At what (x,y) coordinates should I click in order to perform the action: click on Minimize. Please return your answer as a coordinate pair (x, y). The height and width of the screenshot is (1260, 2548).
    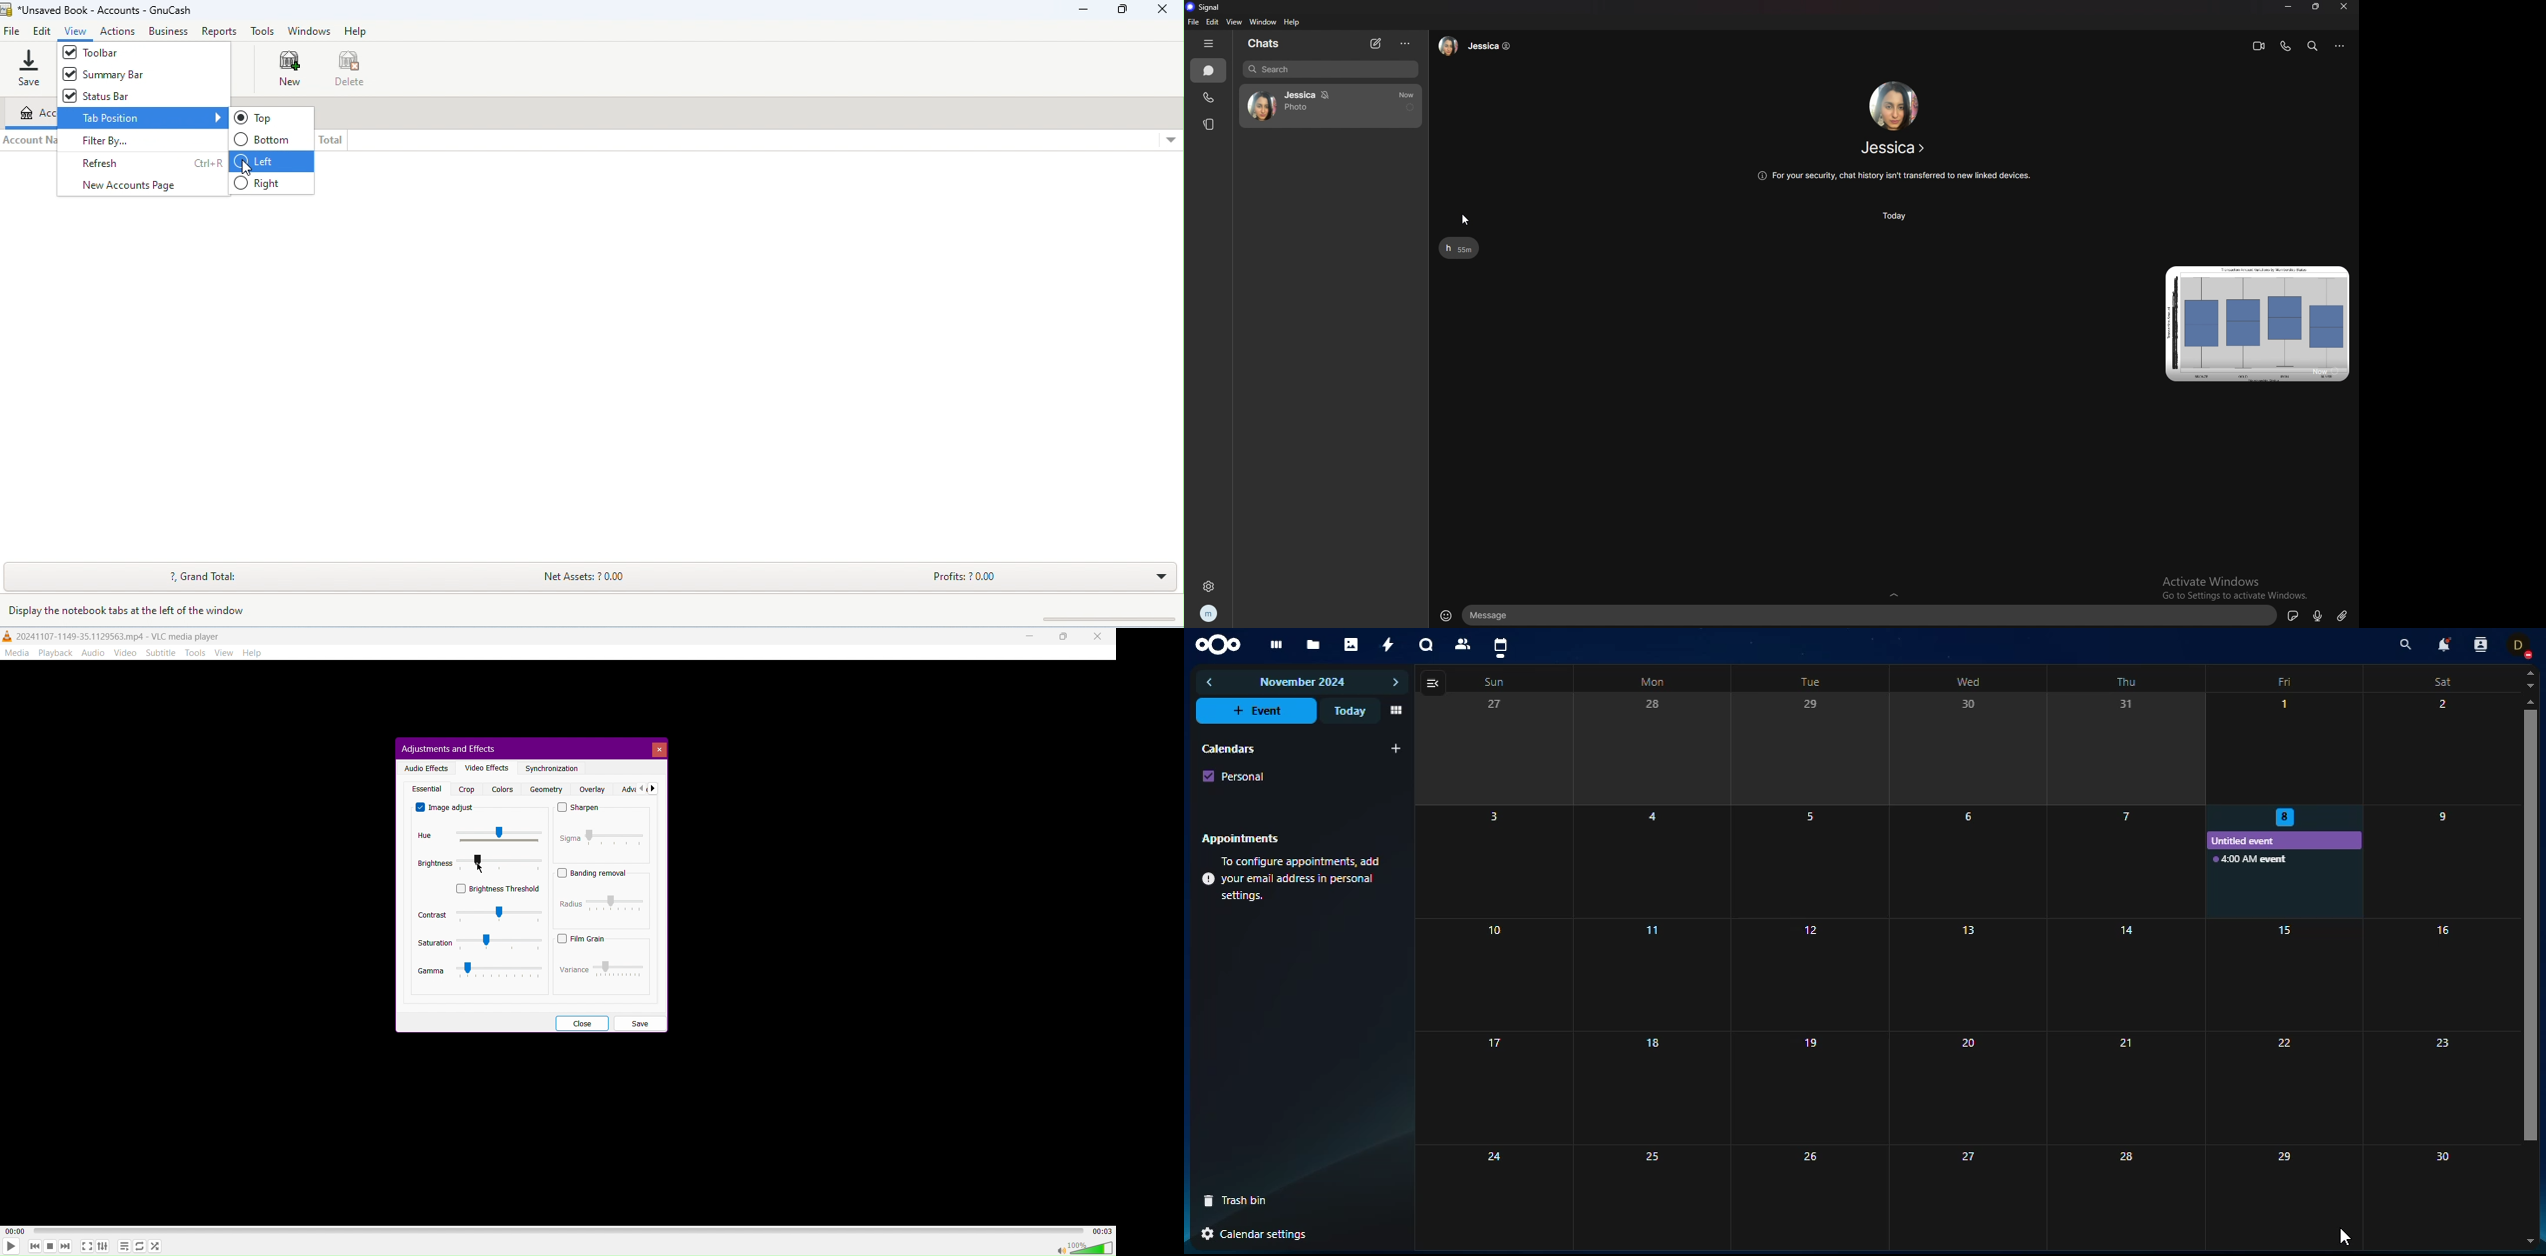
    Looking at the image, I should click on (1031, 636).